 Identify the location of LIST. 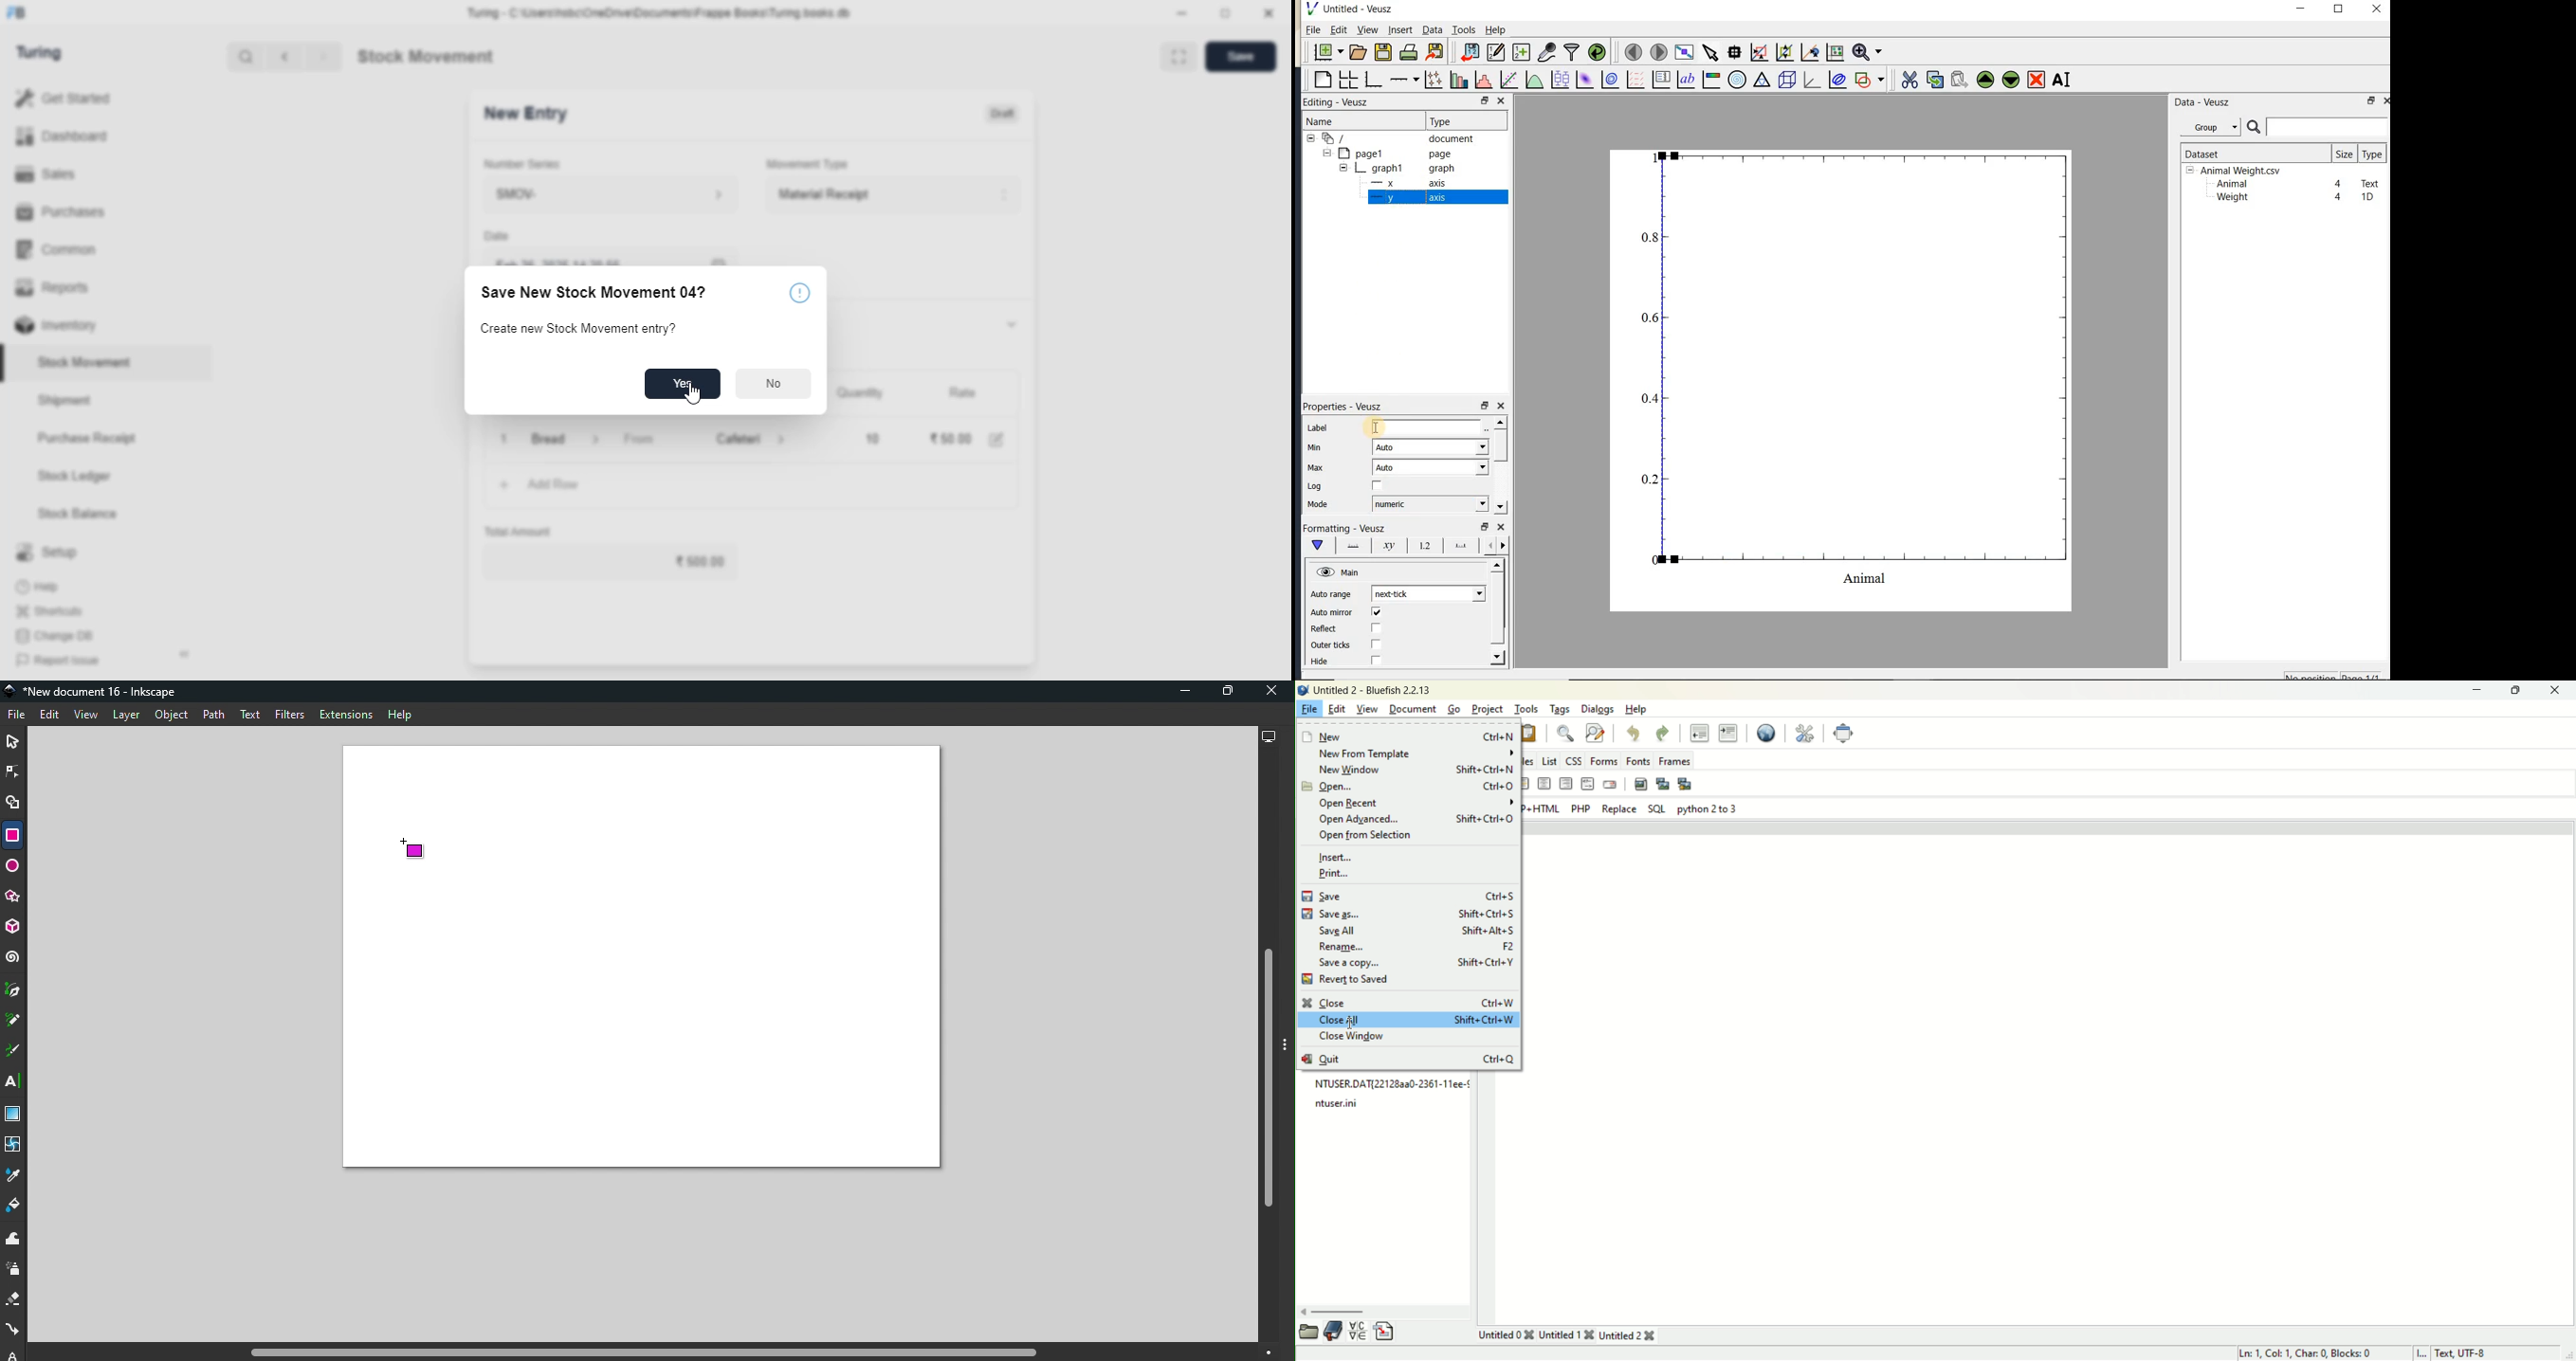
(1548, 759).